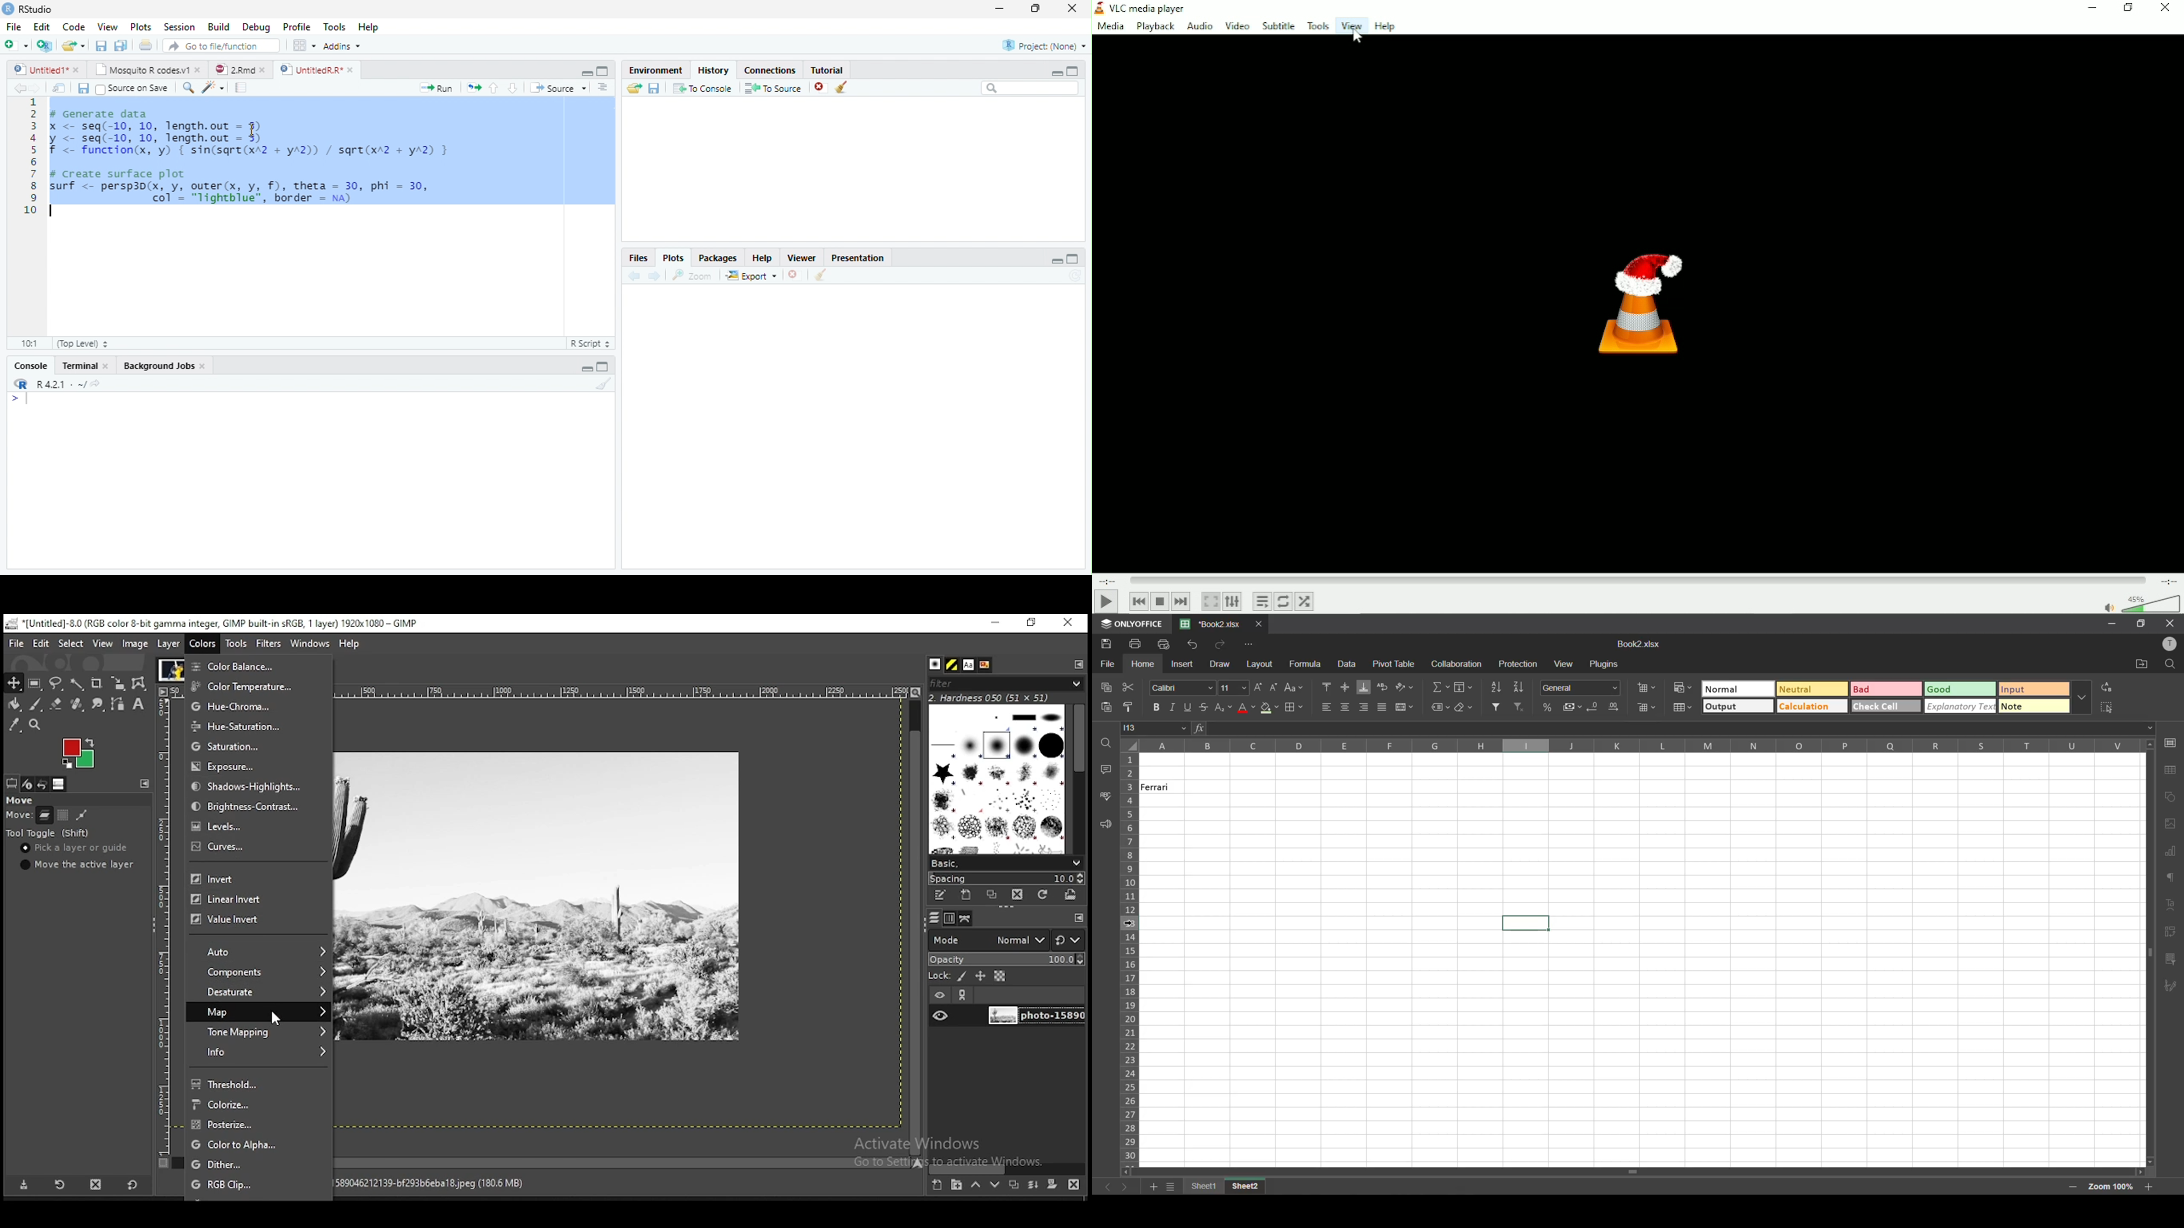 The width and height of the screenshot is (2184, 1232). I want to click on Video, so click(1237, 25).